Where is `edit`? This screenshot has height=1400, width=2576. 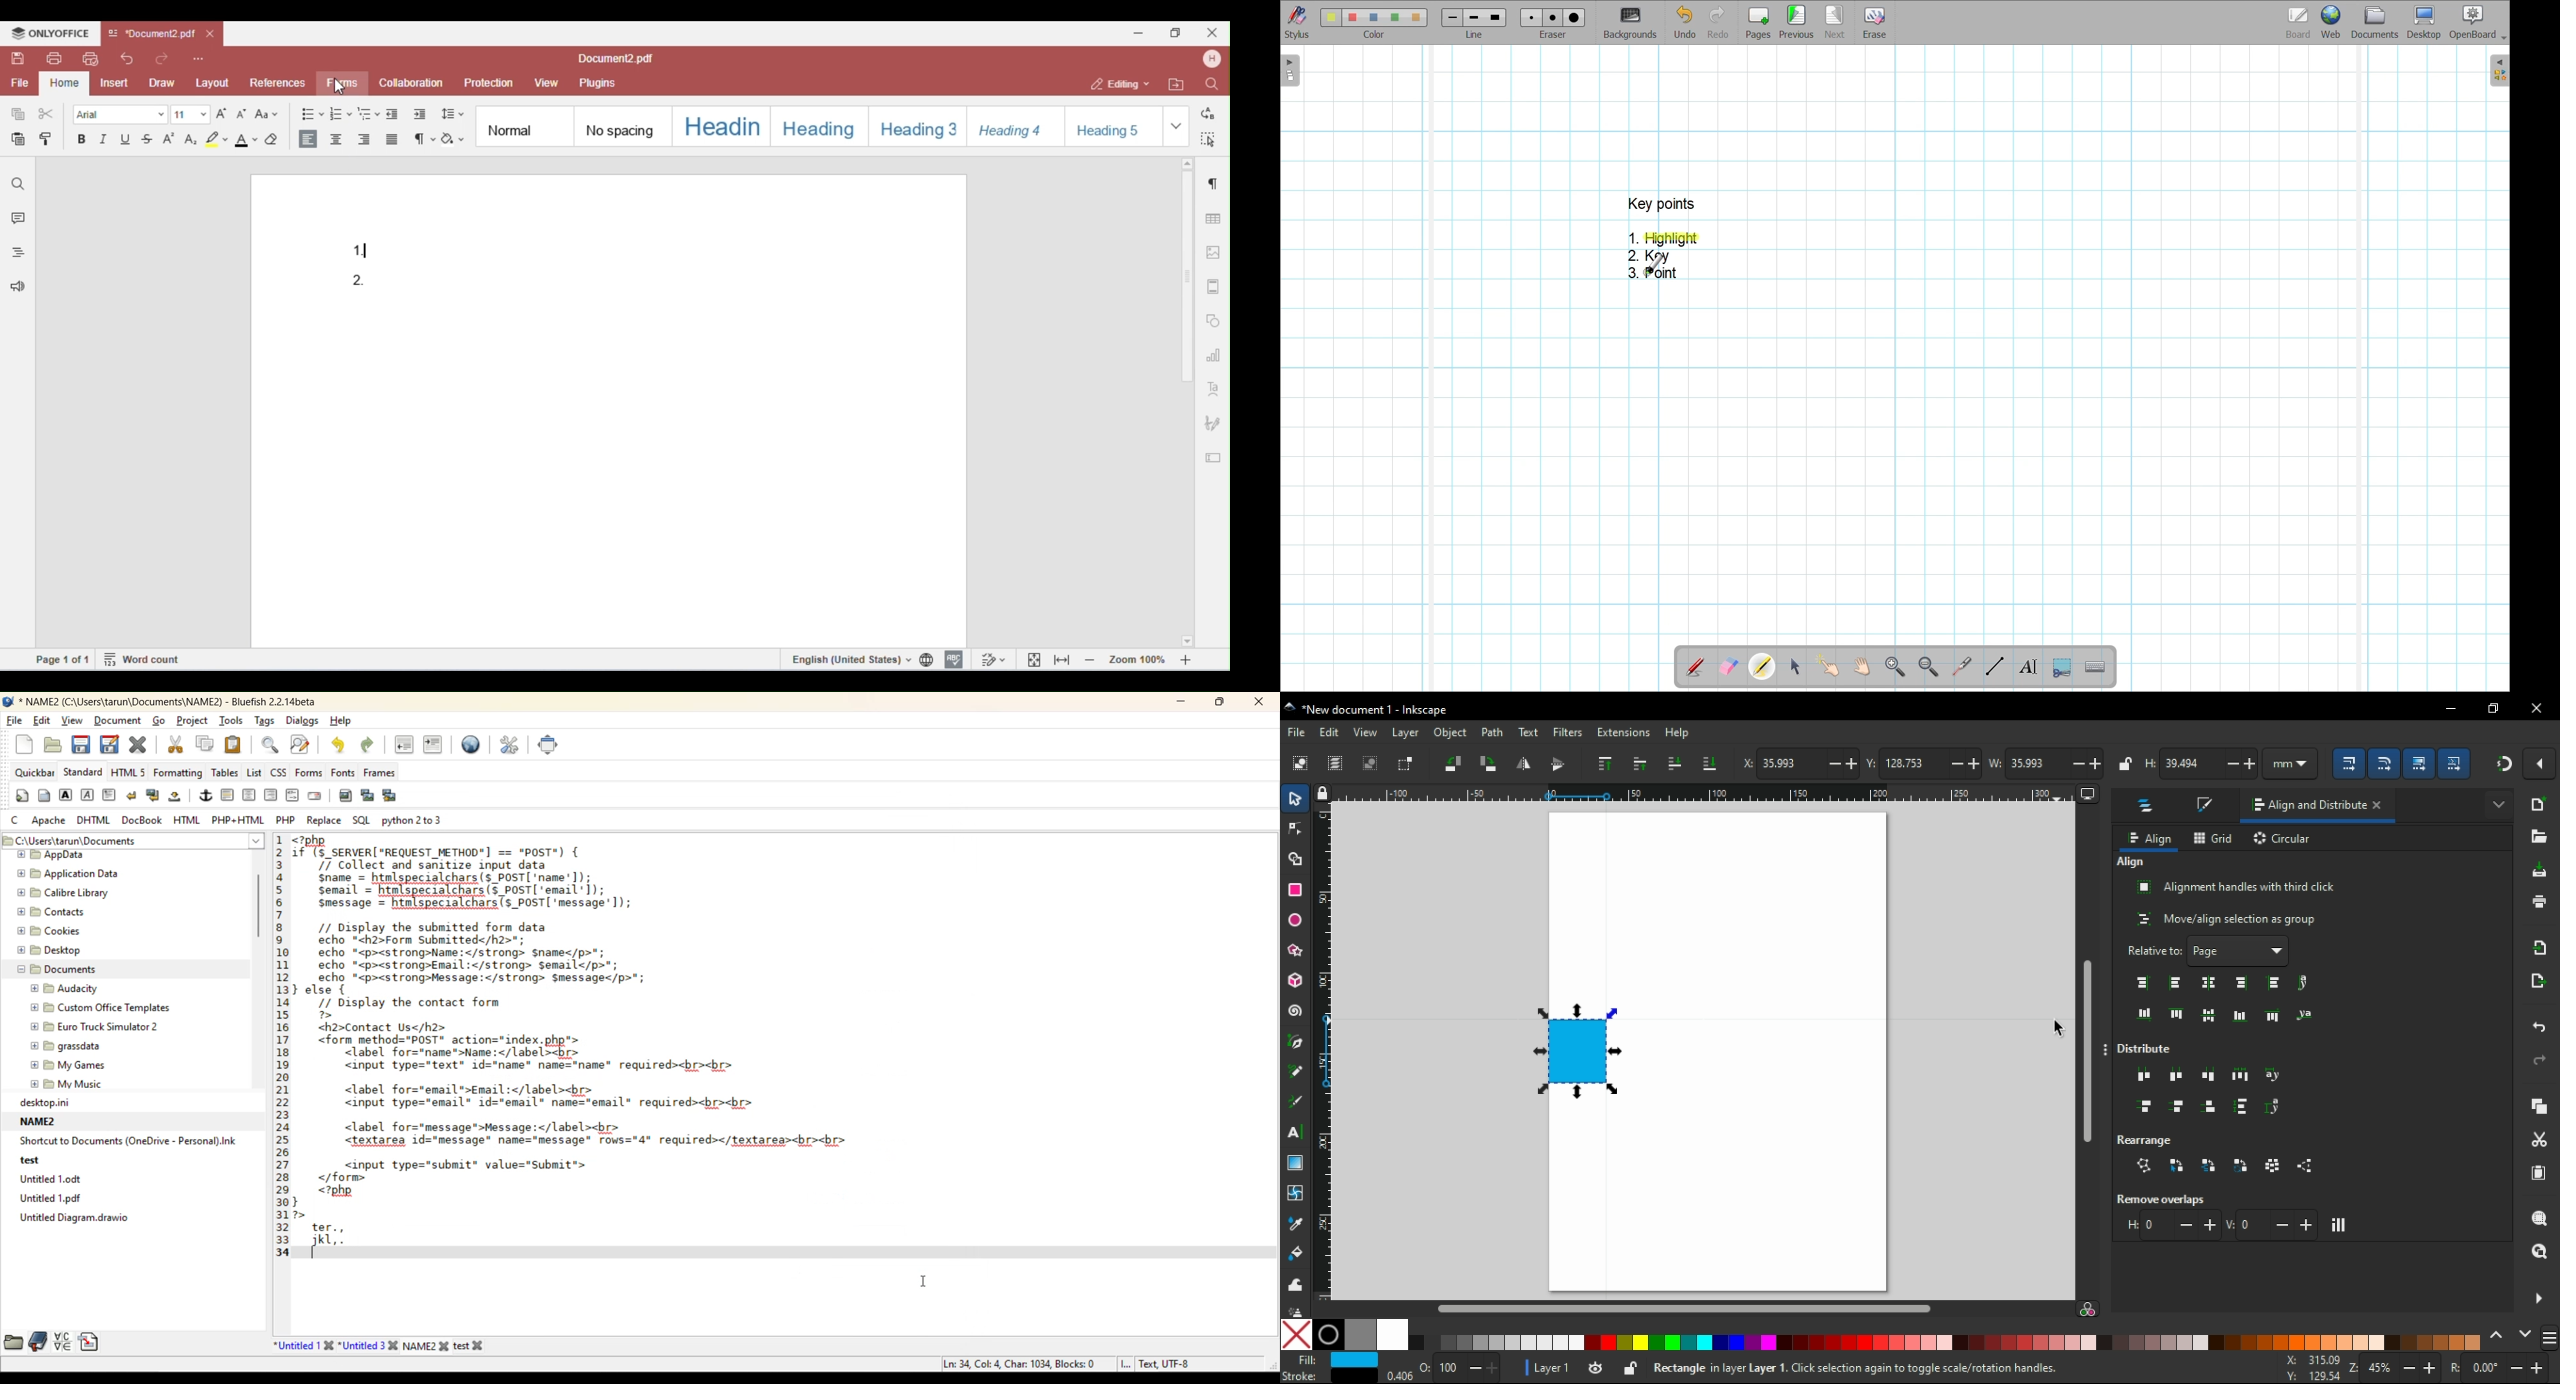
edit is located at coordinates (43, 721).